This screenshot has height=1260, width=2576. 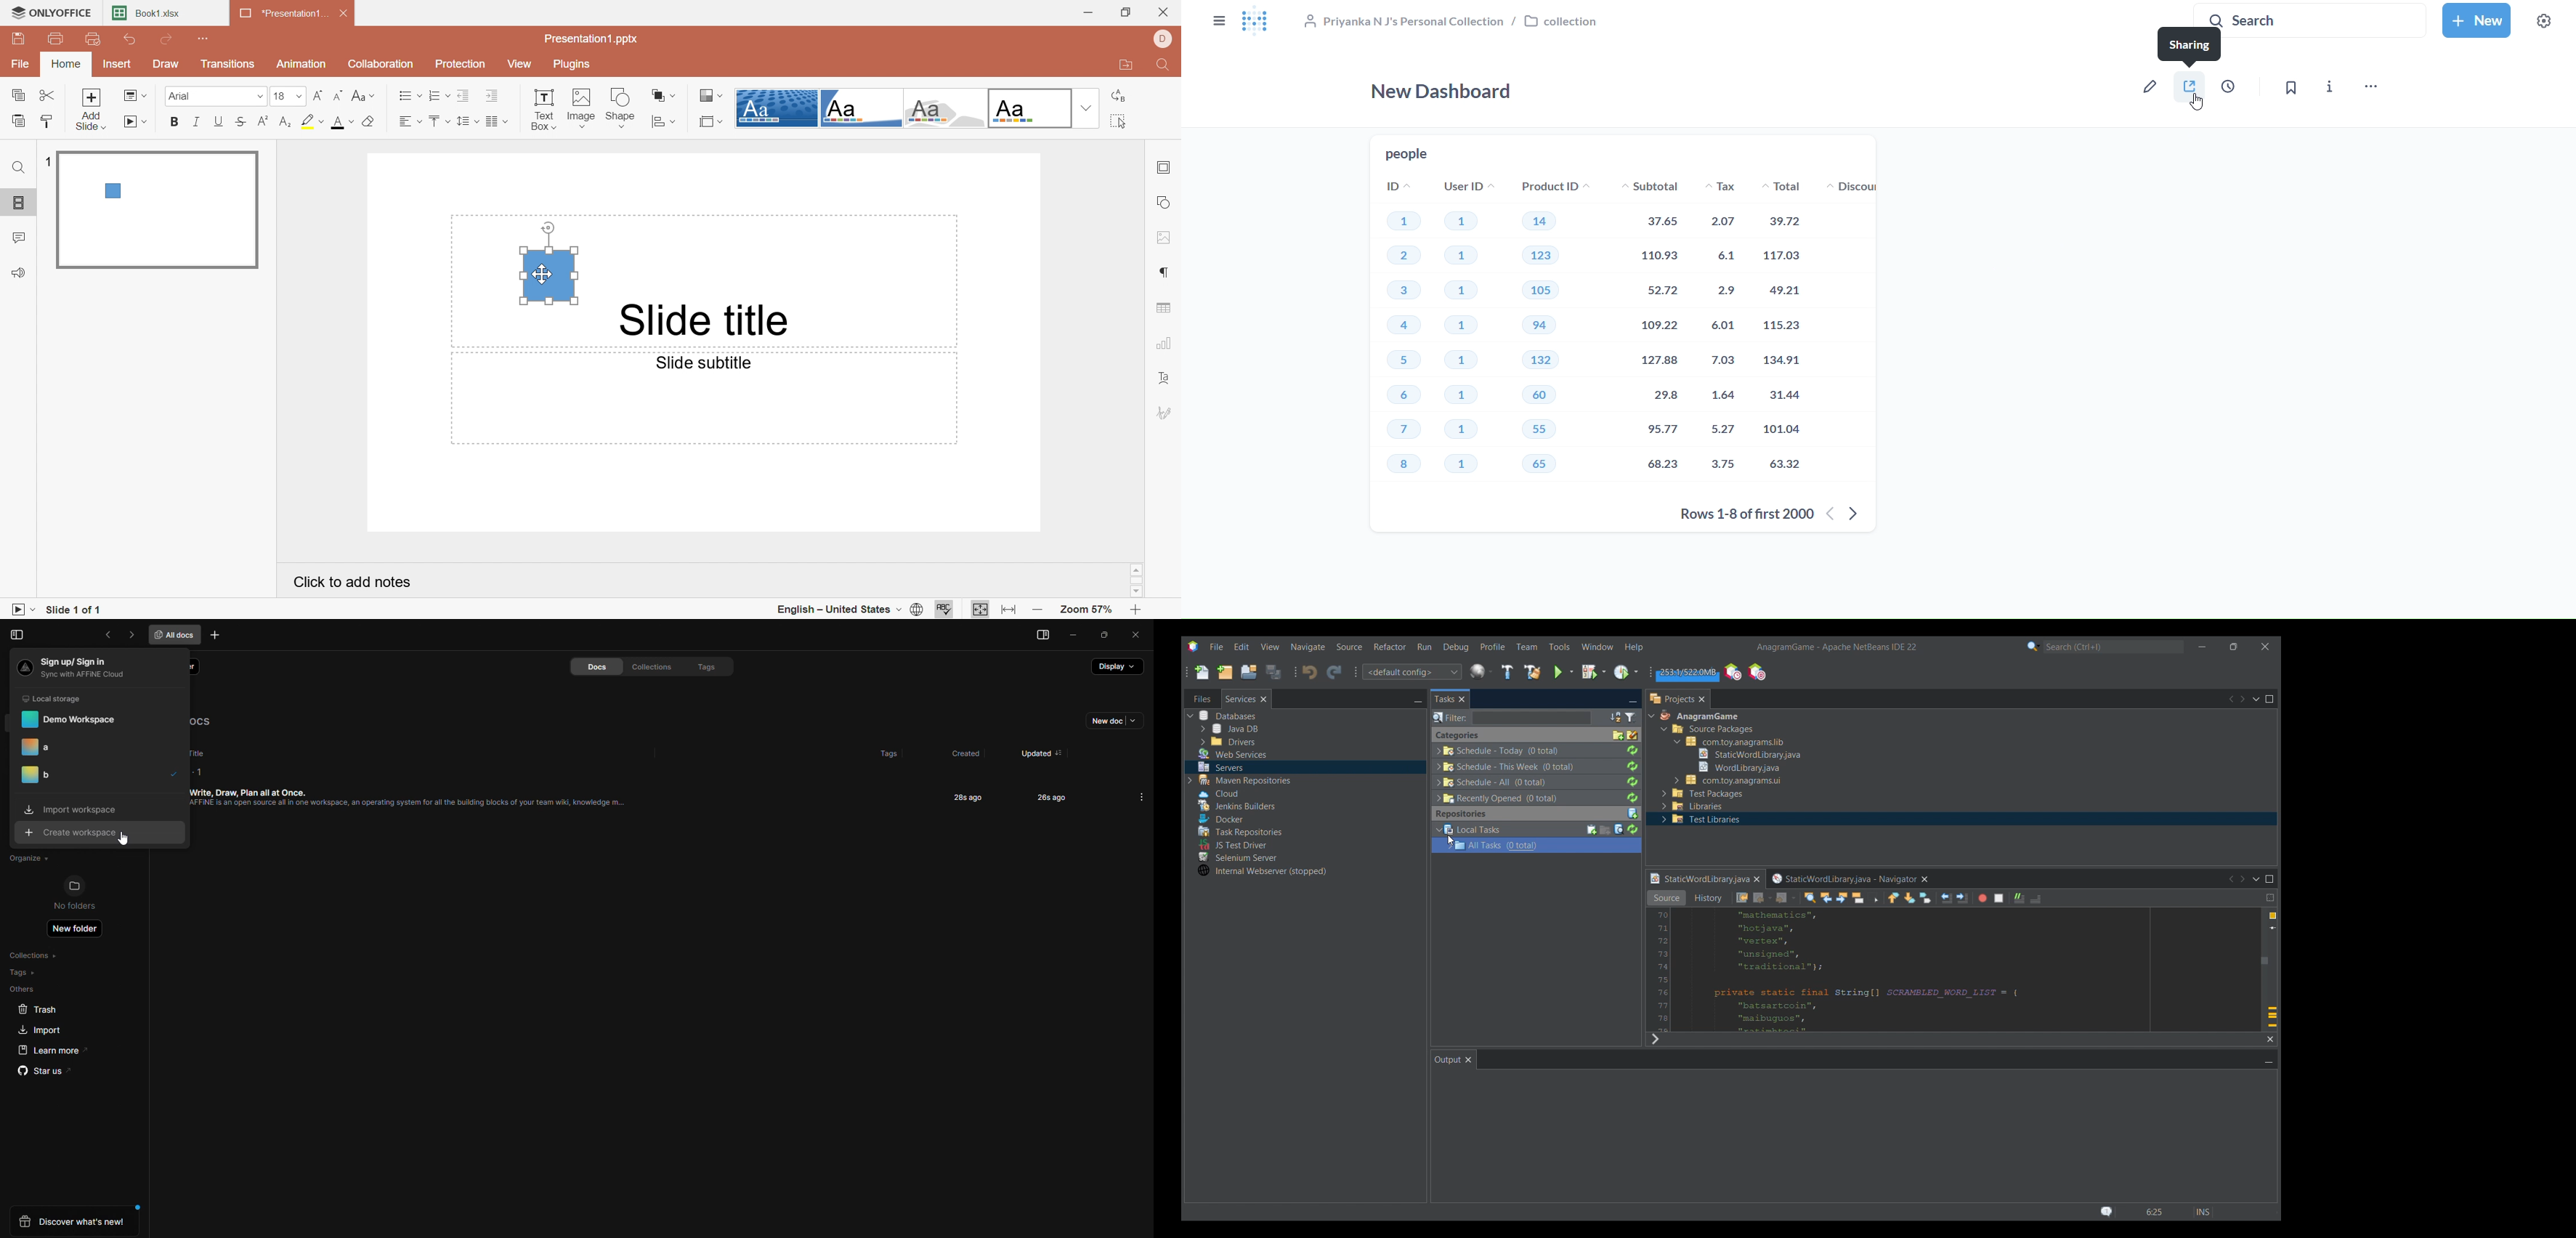 What do you see at coordinates (1162, 38) in the screenshot?
I see `DELL` at bounding box center [1162, 38].